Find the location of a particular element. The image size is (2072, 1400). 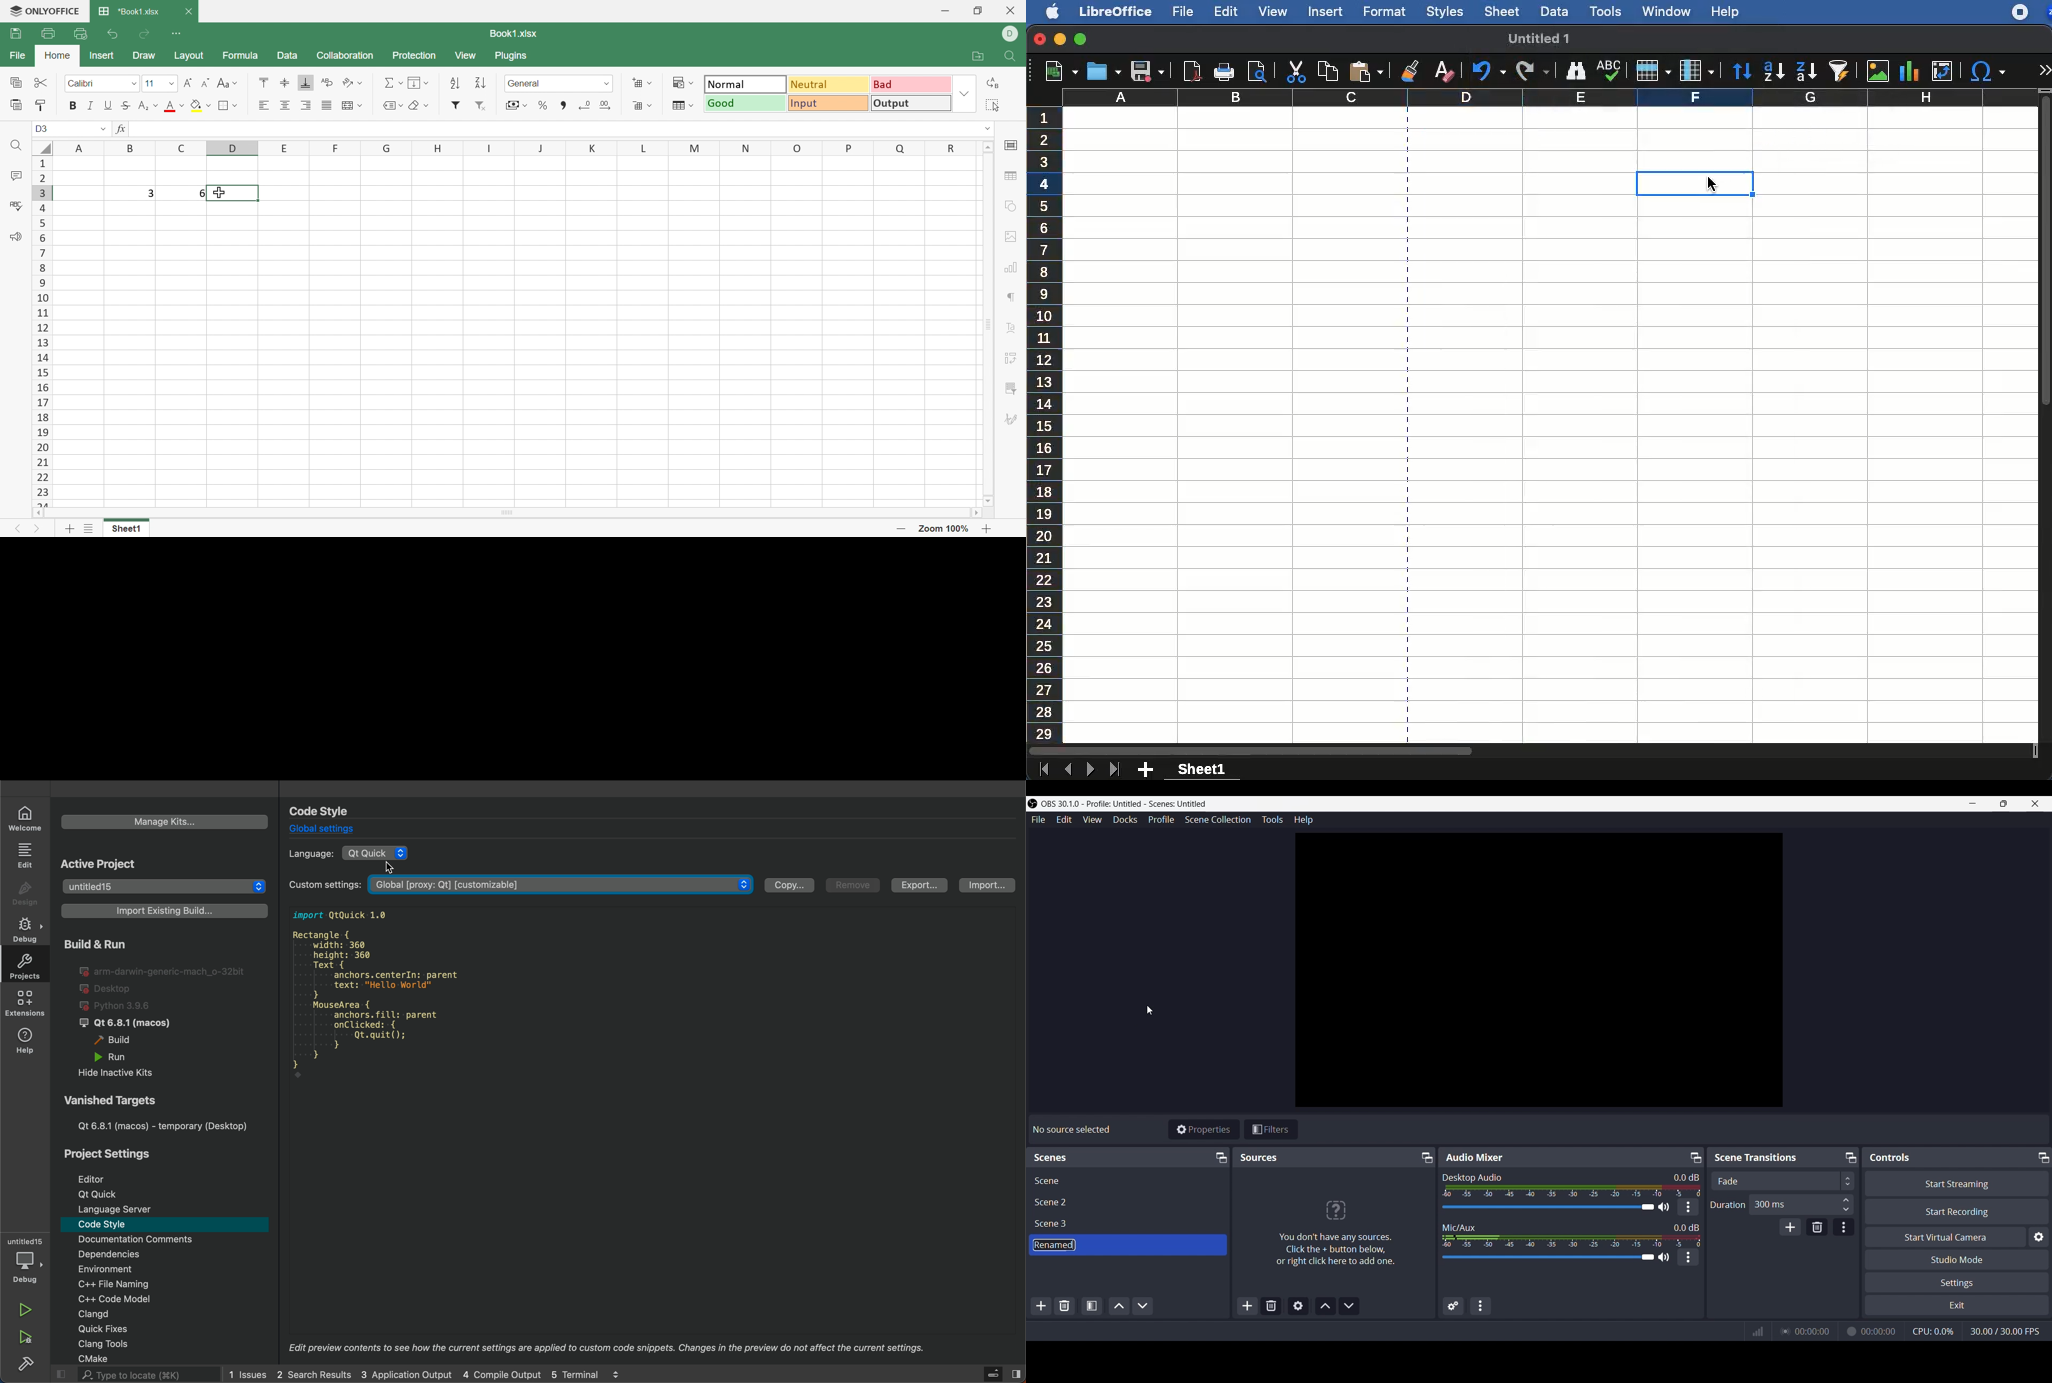

Drop down is located at coordinates (104, 129).